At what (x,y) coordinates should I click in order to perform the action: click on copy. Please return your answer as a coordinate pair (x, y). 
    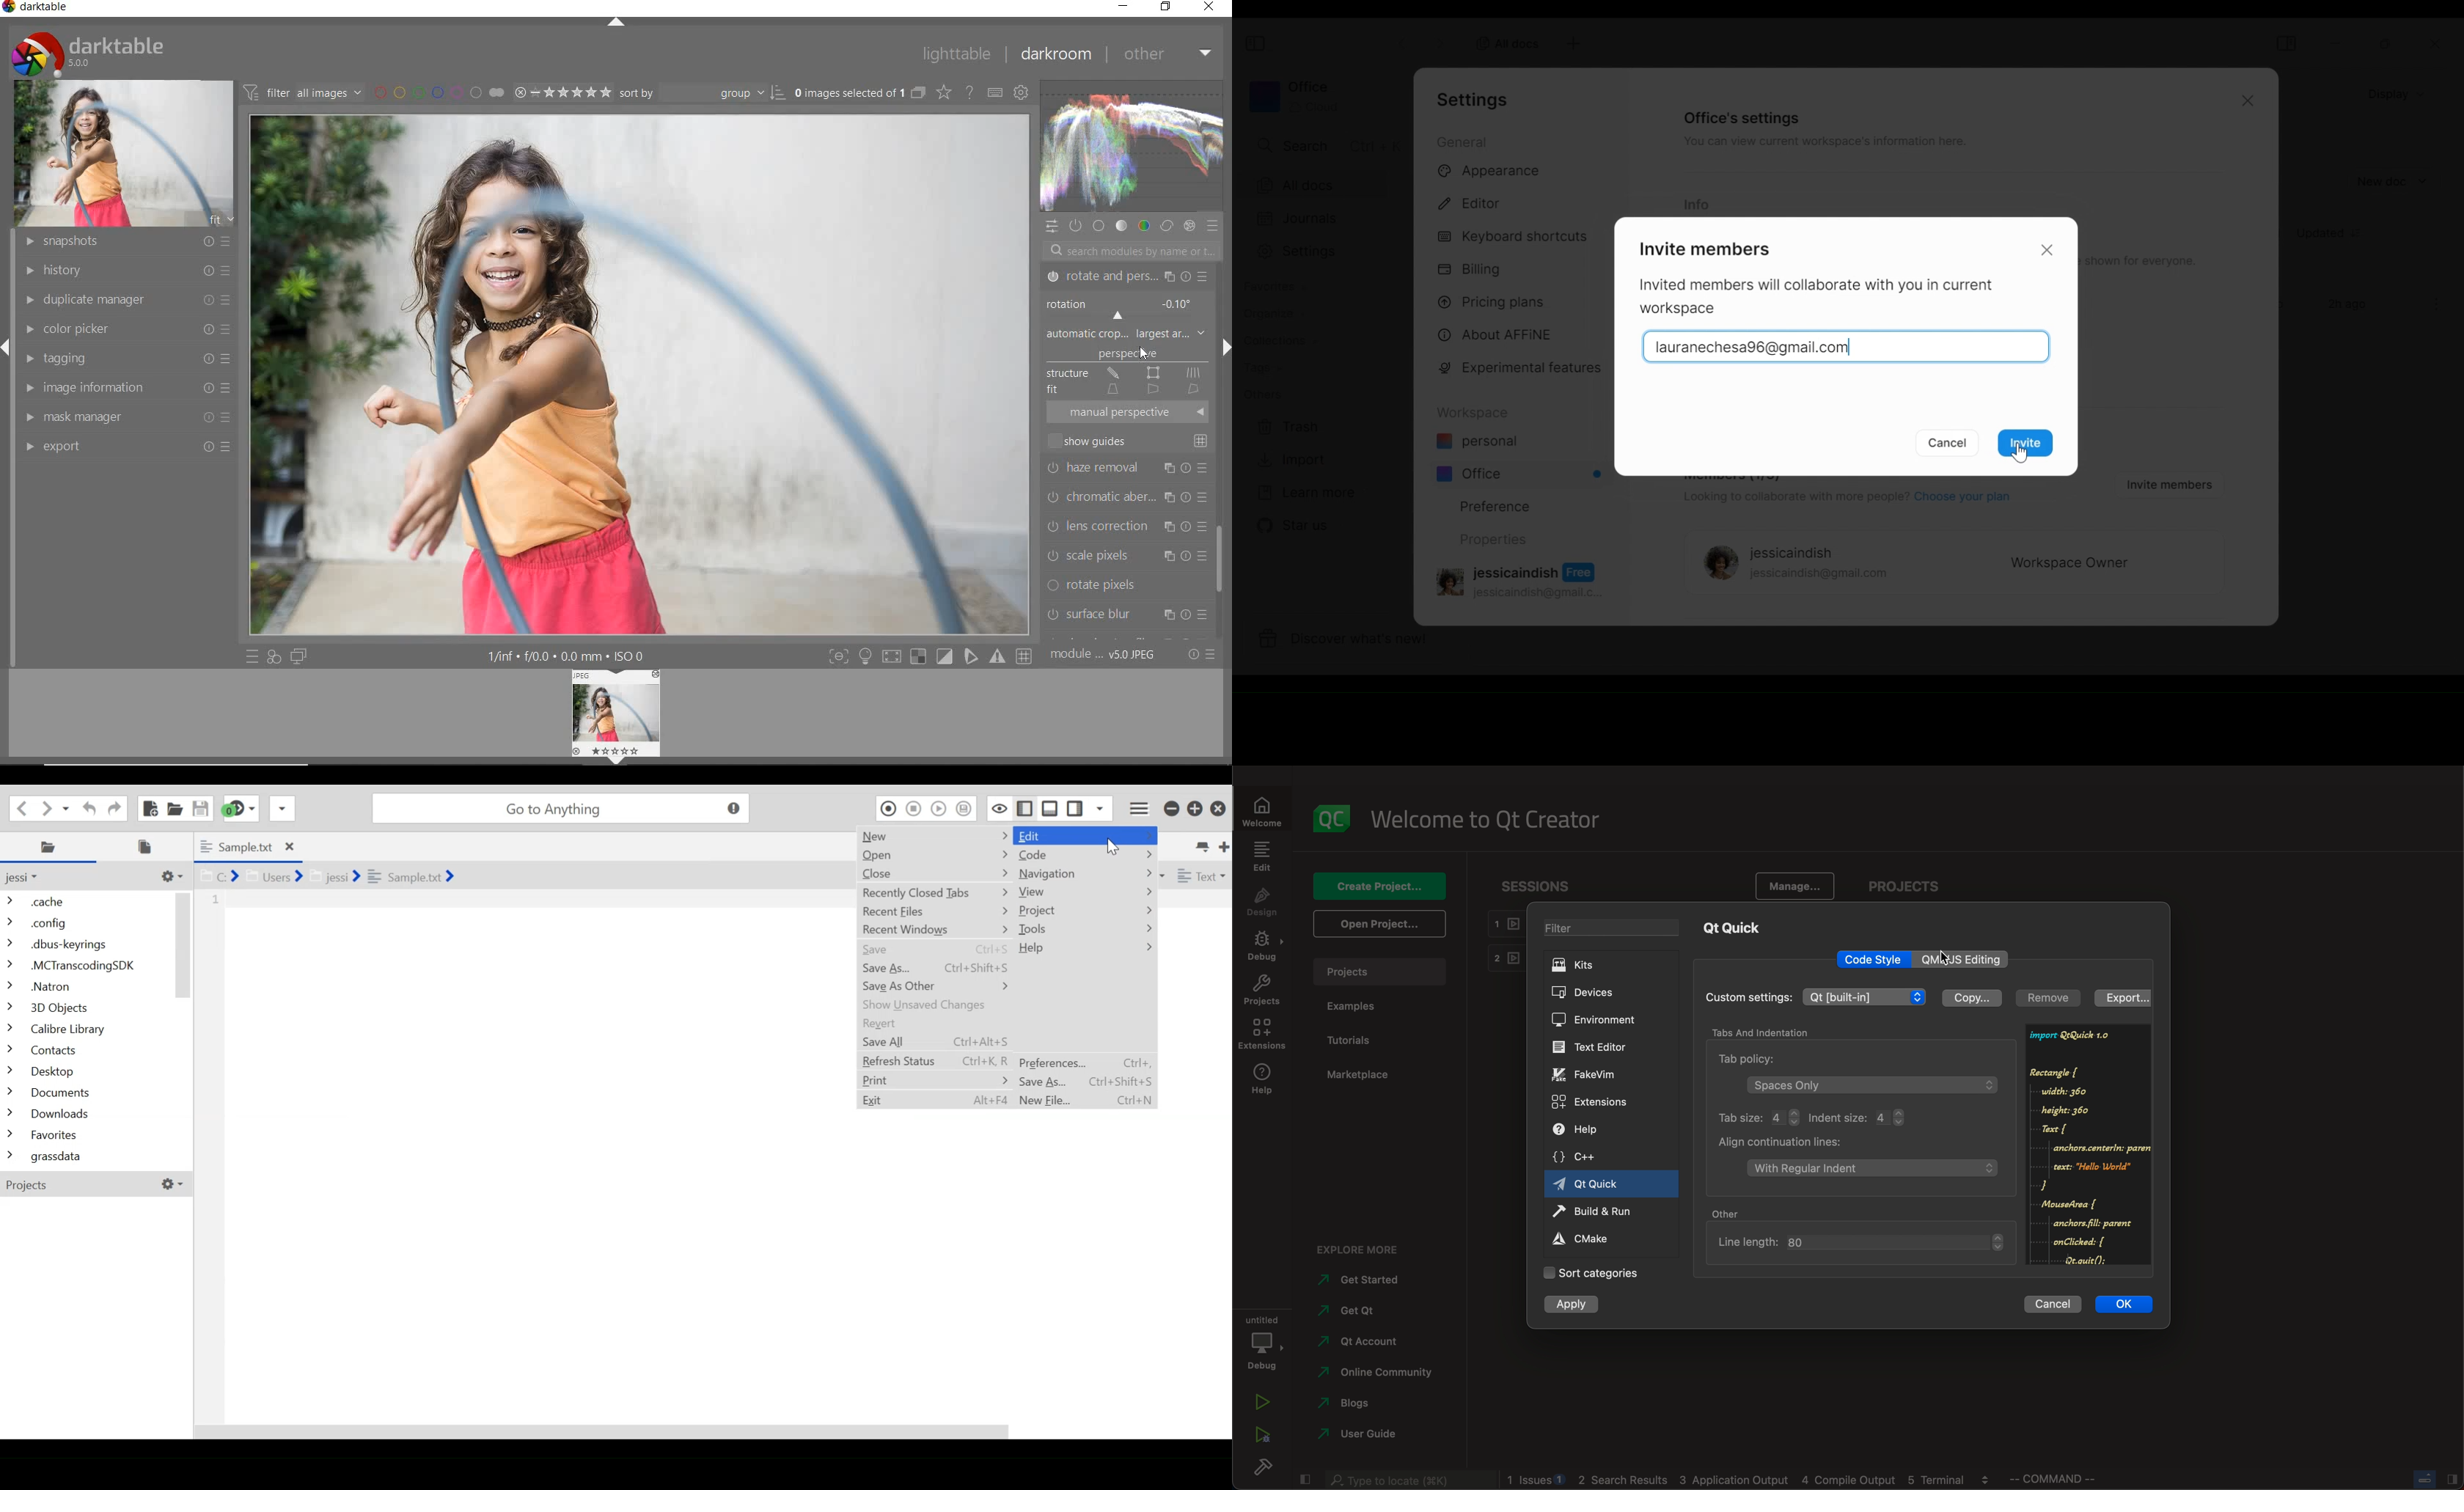
    Looking at the image, I should click on (1972, 1000).